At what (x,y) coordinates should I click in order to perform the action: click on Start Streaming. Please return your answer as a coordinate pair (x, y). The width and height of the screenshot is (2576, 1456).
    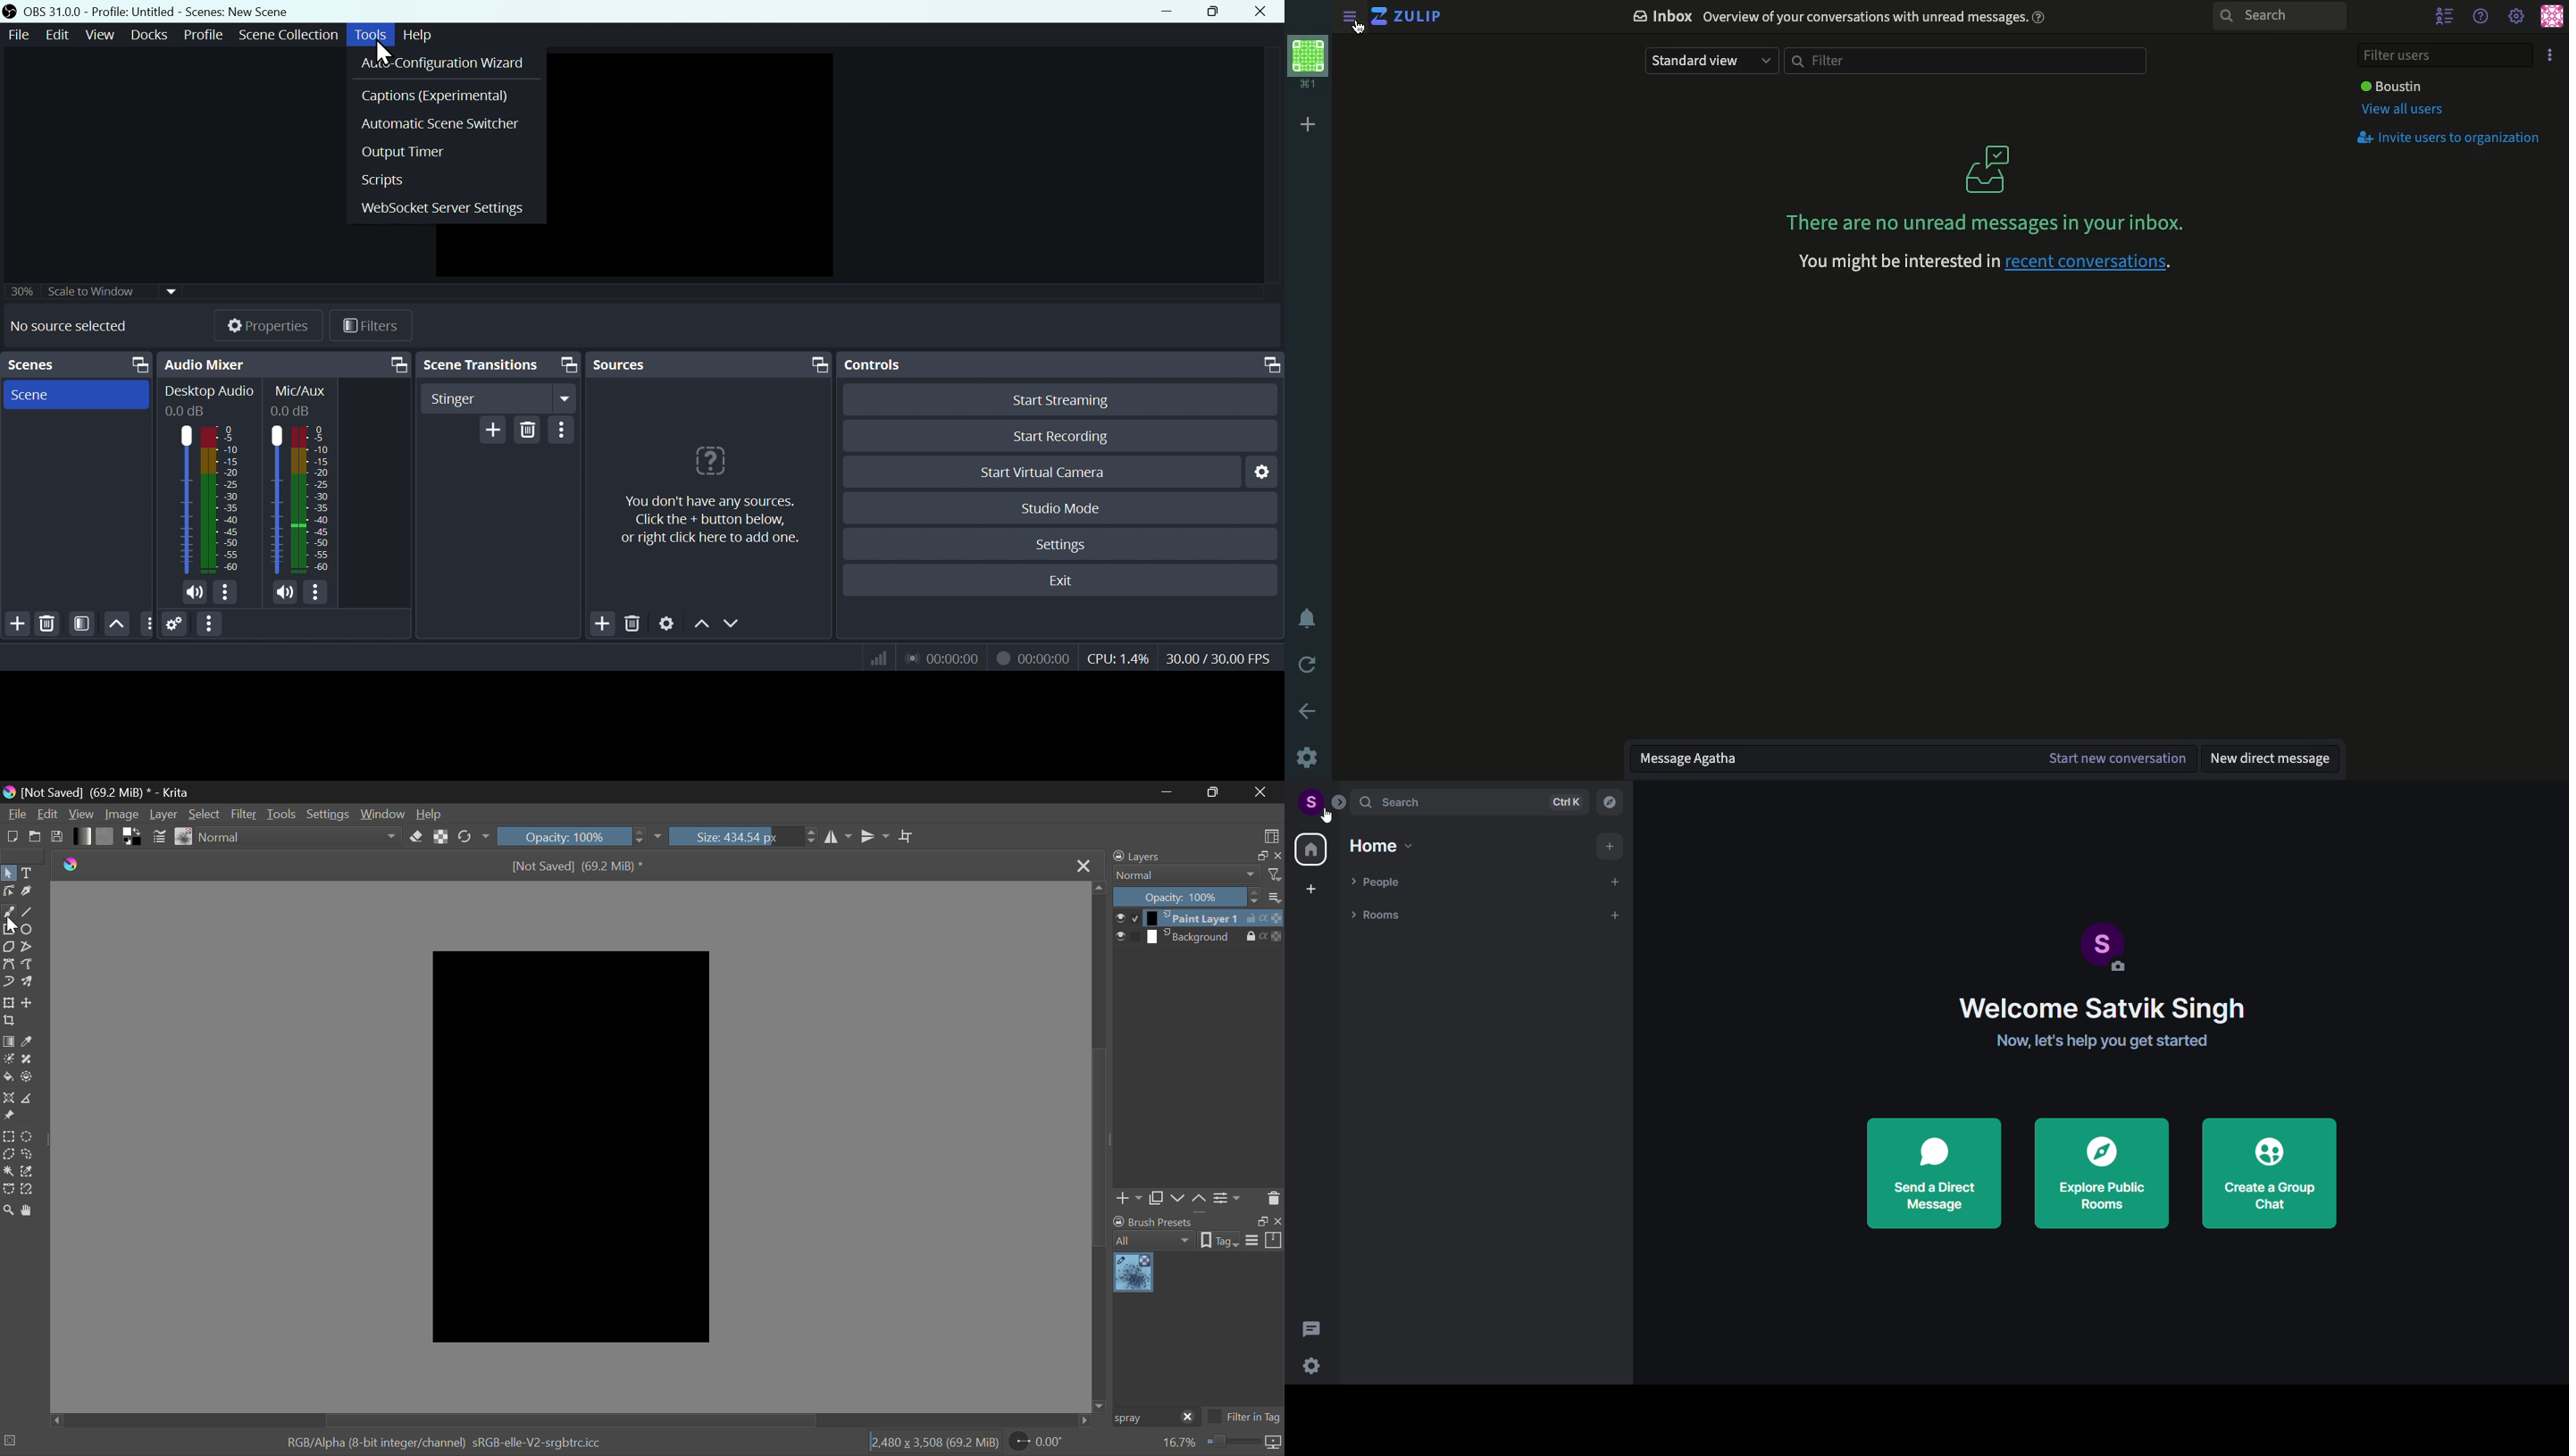
    Looking at the image, I should click on (1059, 398).